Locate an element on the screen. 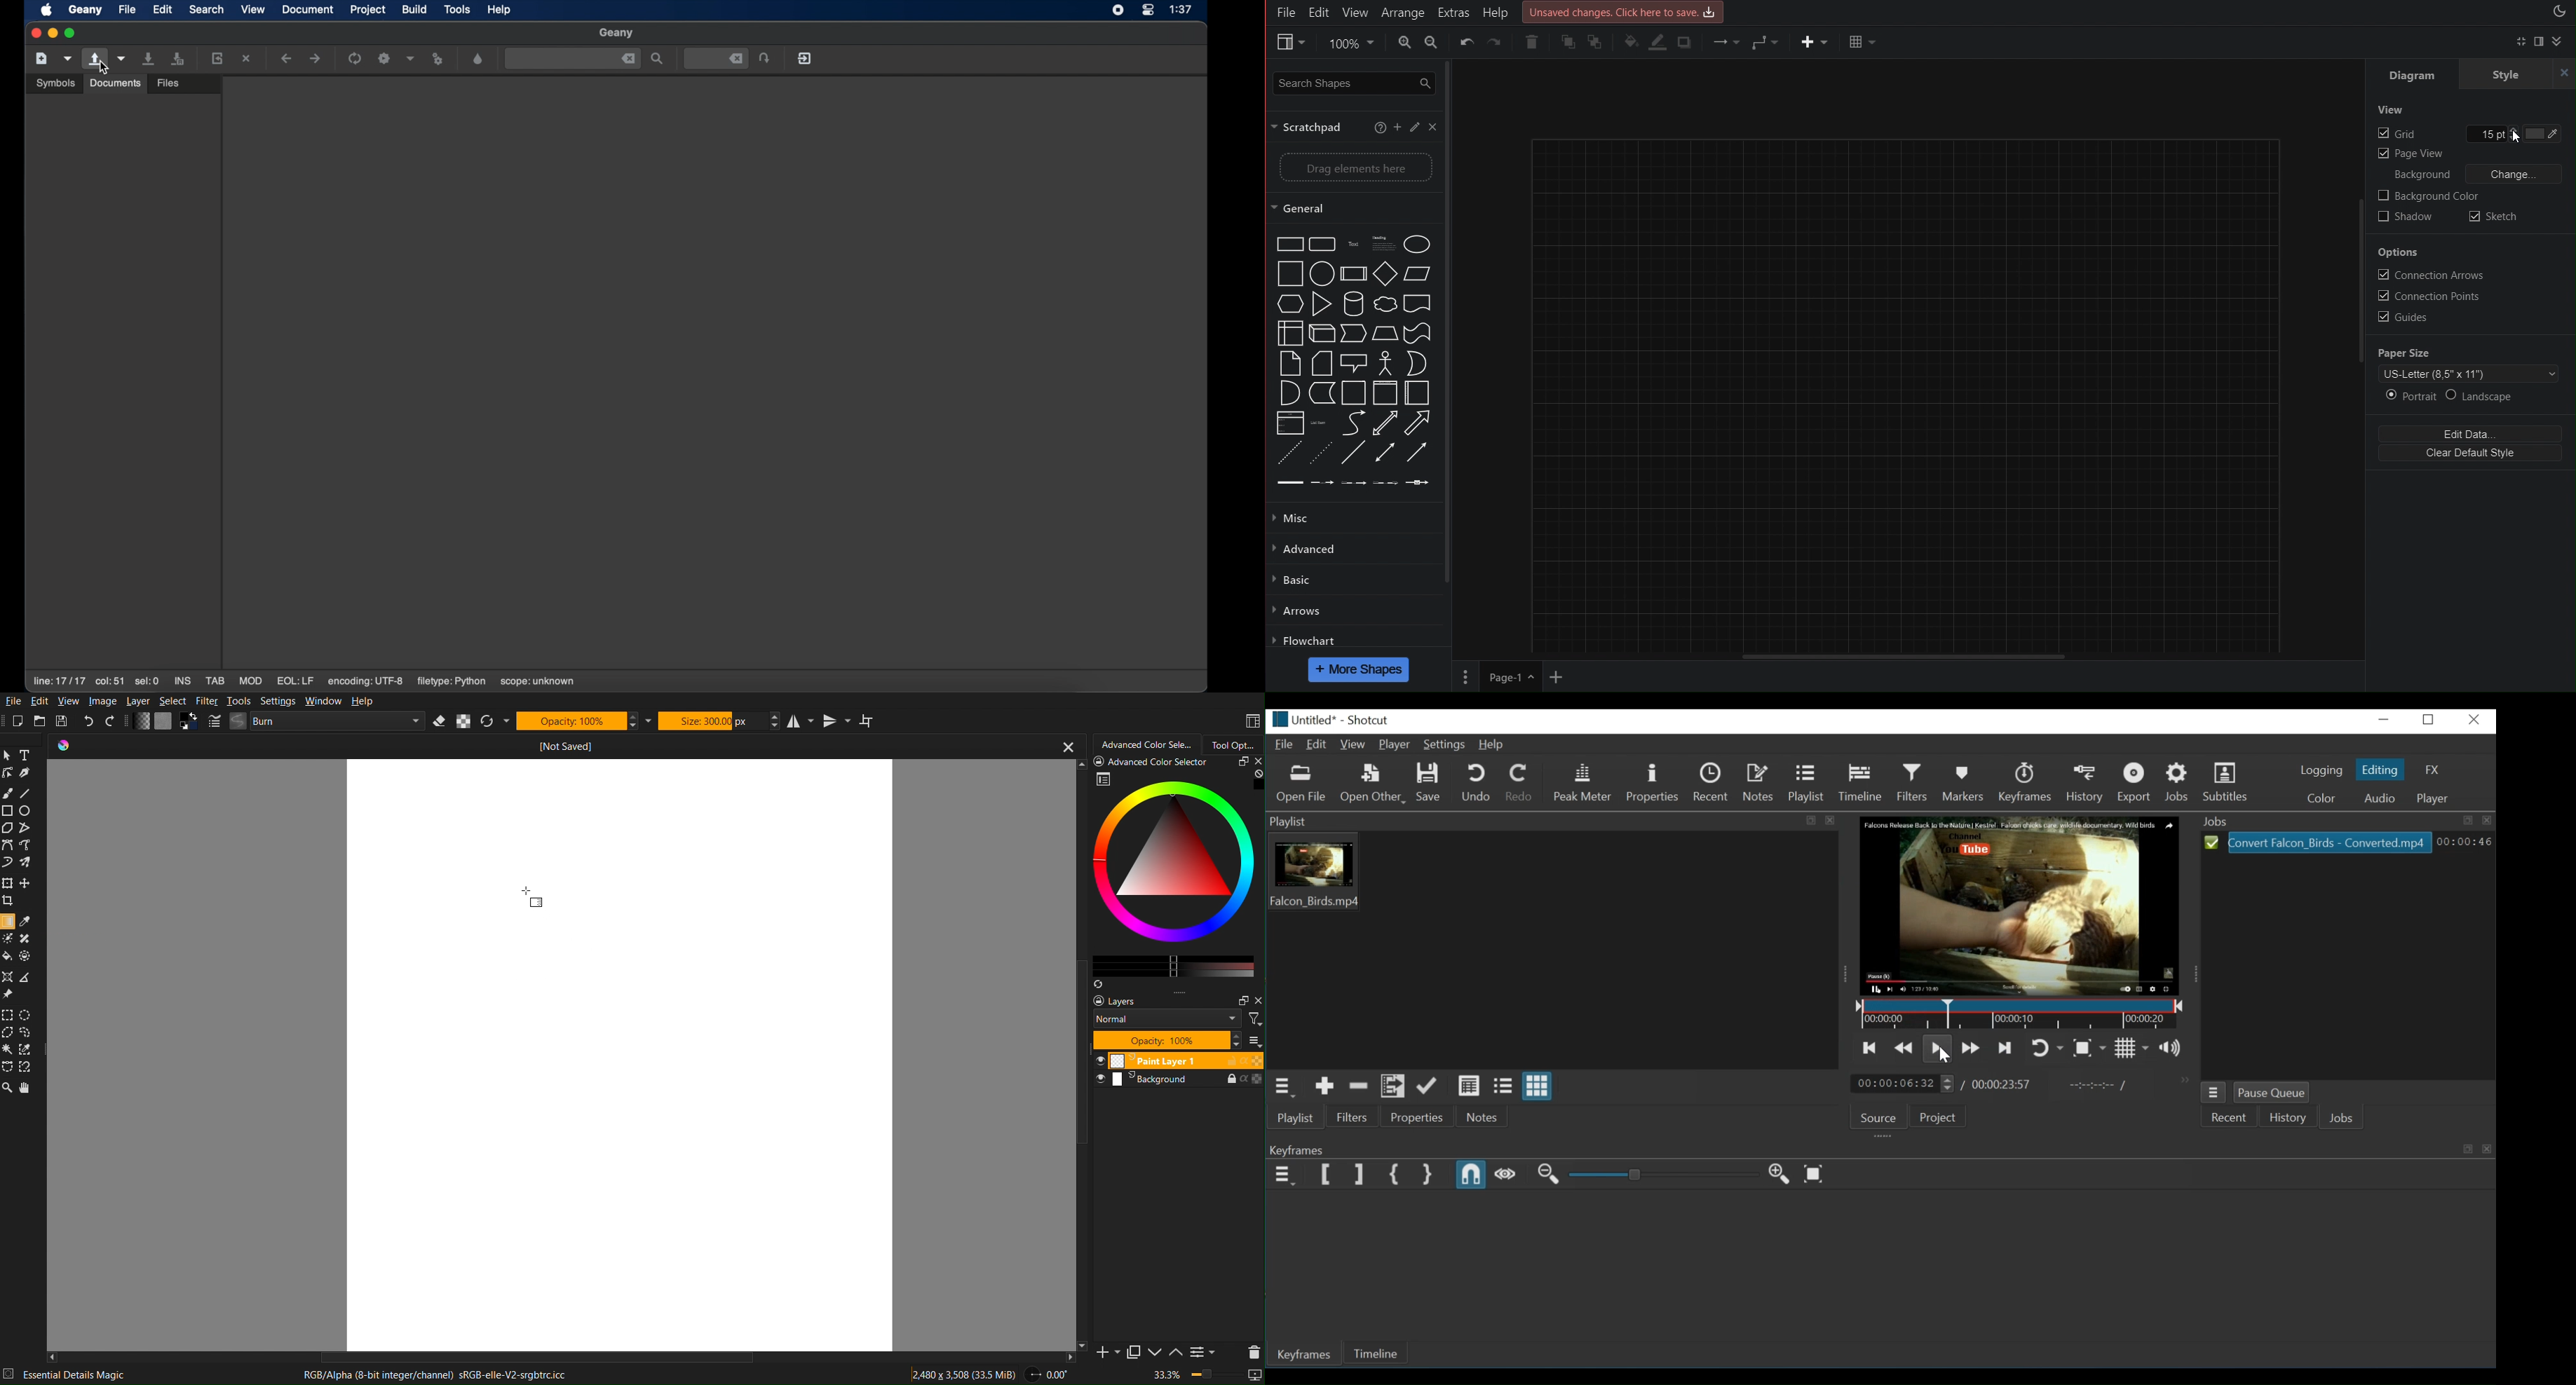 This screenshot has width=2576, height=1400. Playlist tab is located at coordinates (1552, 819).